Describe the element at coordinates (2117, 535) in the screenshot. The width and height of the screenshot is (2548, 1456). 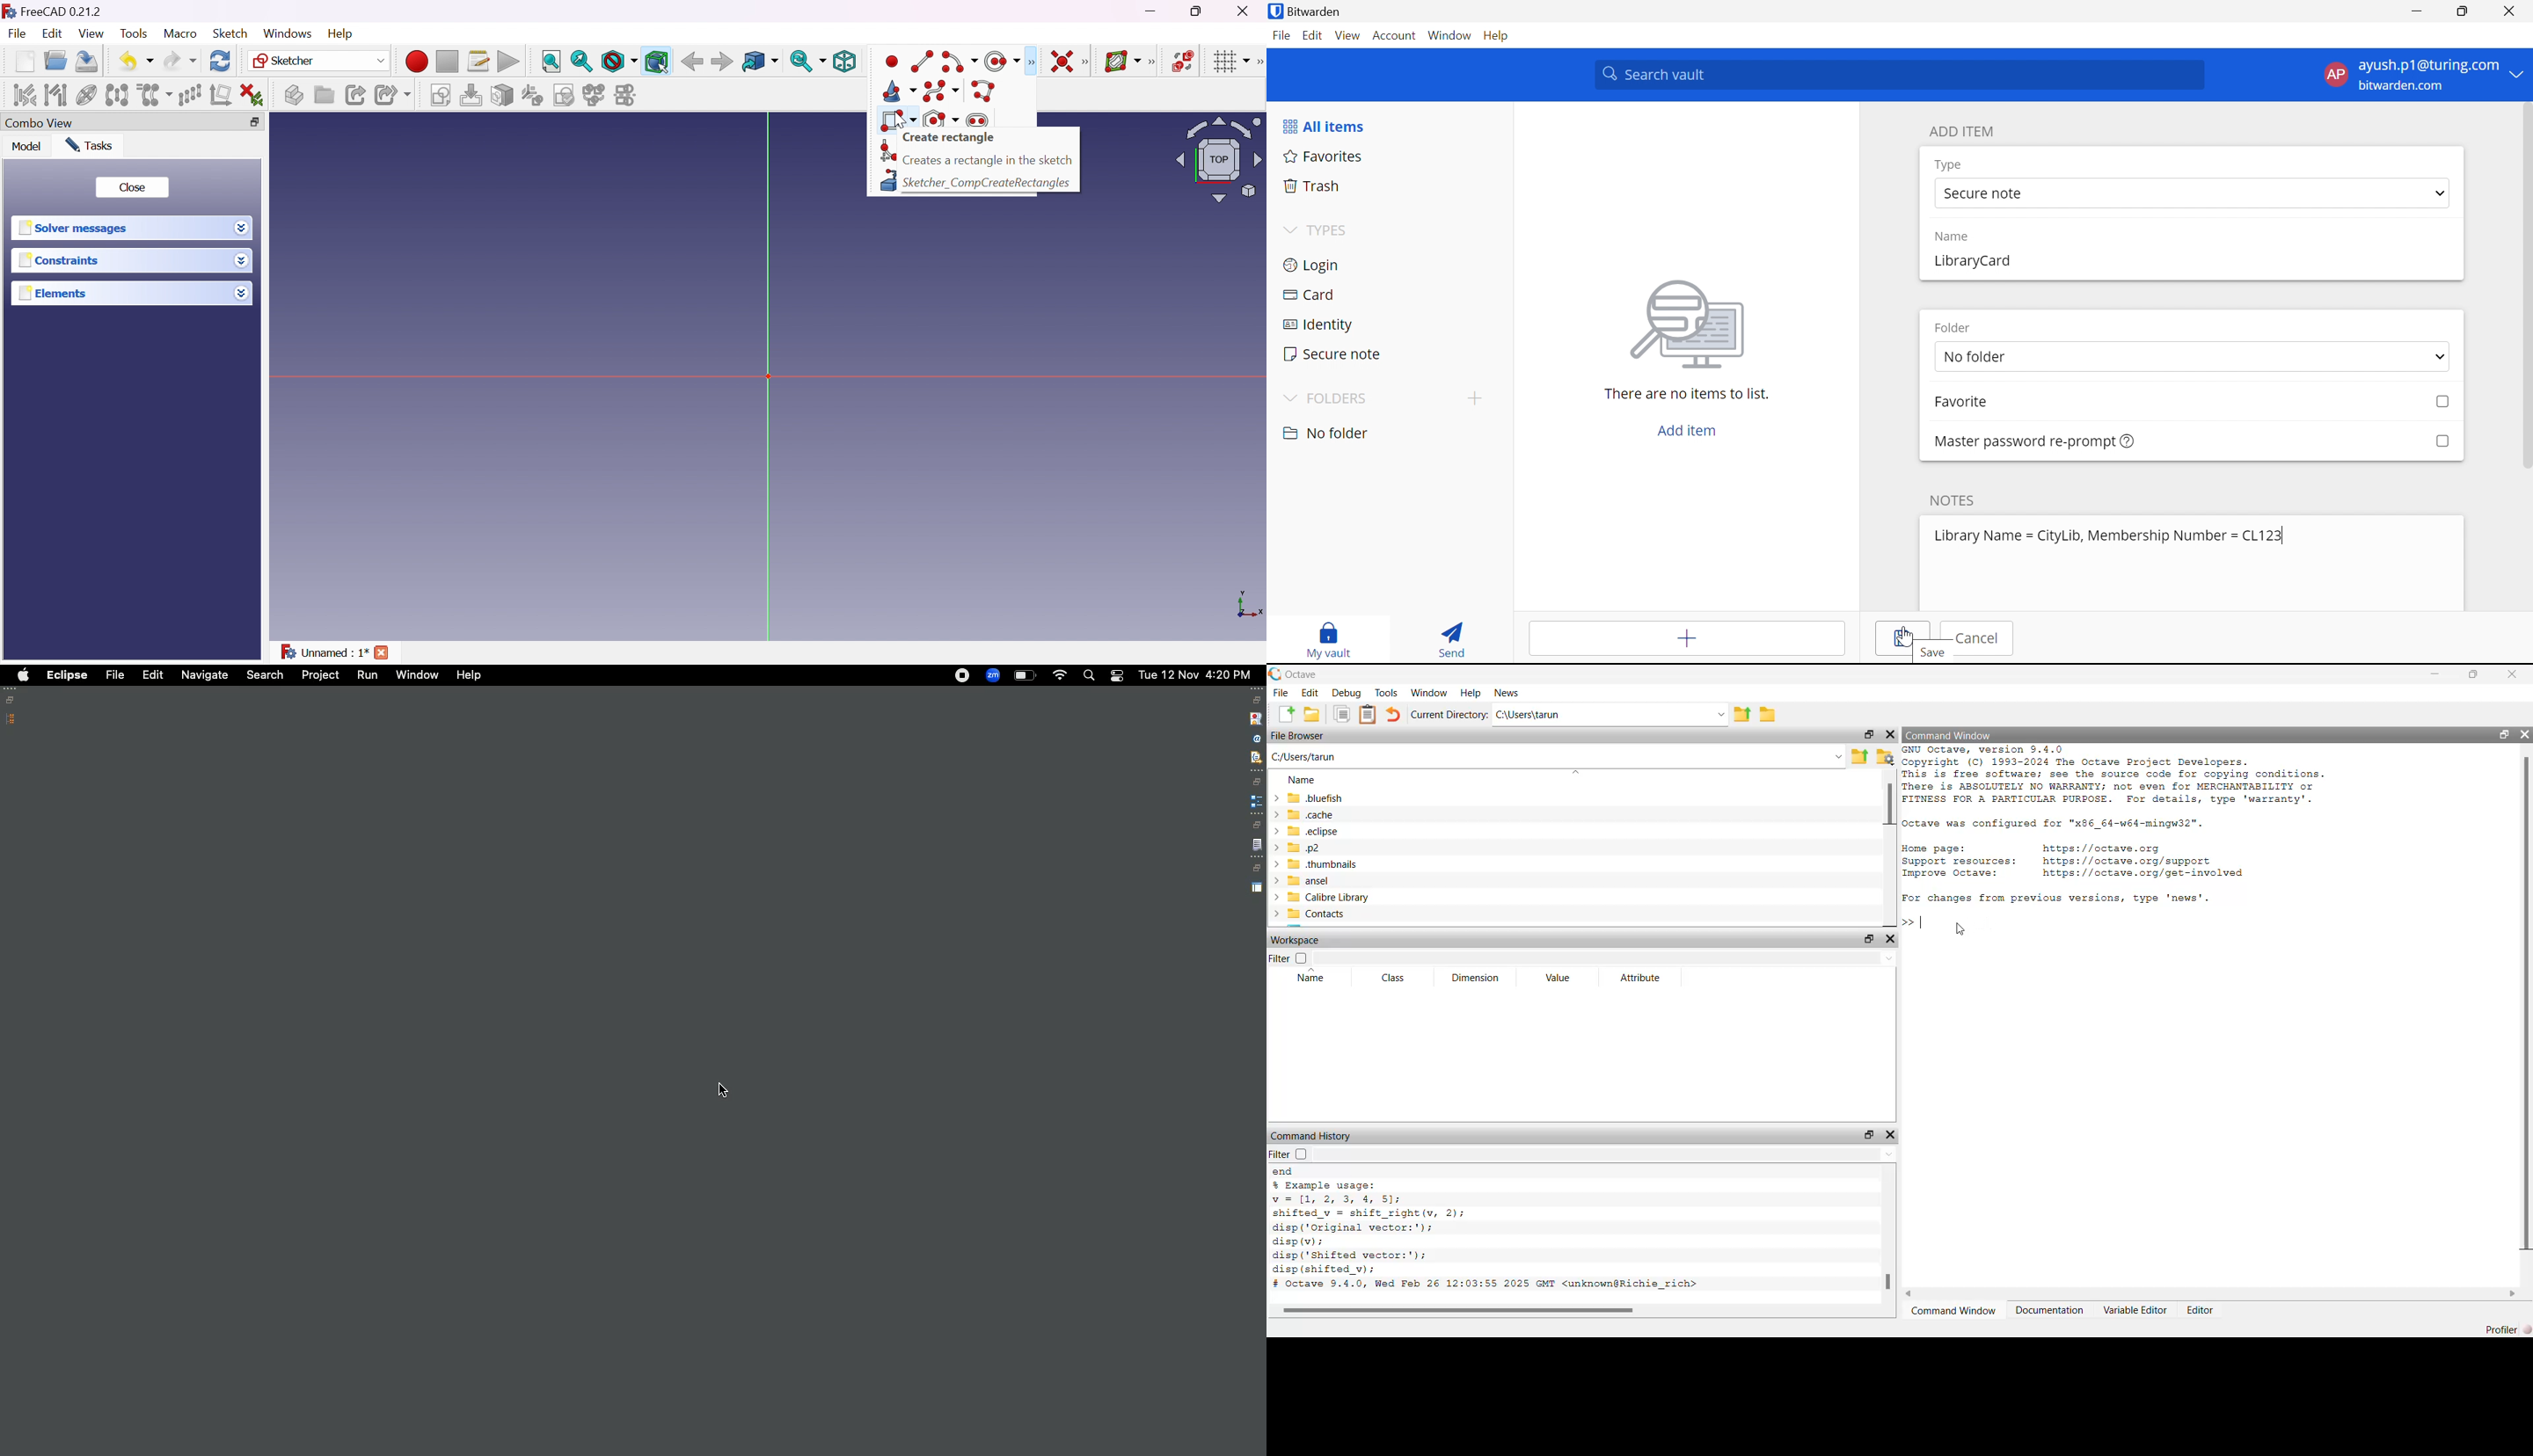
I see `Library Name = CityLib, Membership Number = CL123` at that location.